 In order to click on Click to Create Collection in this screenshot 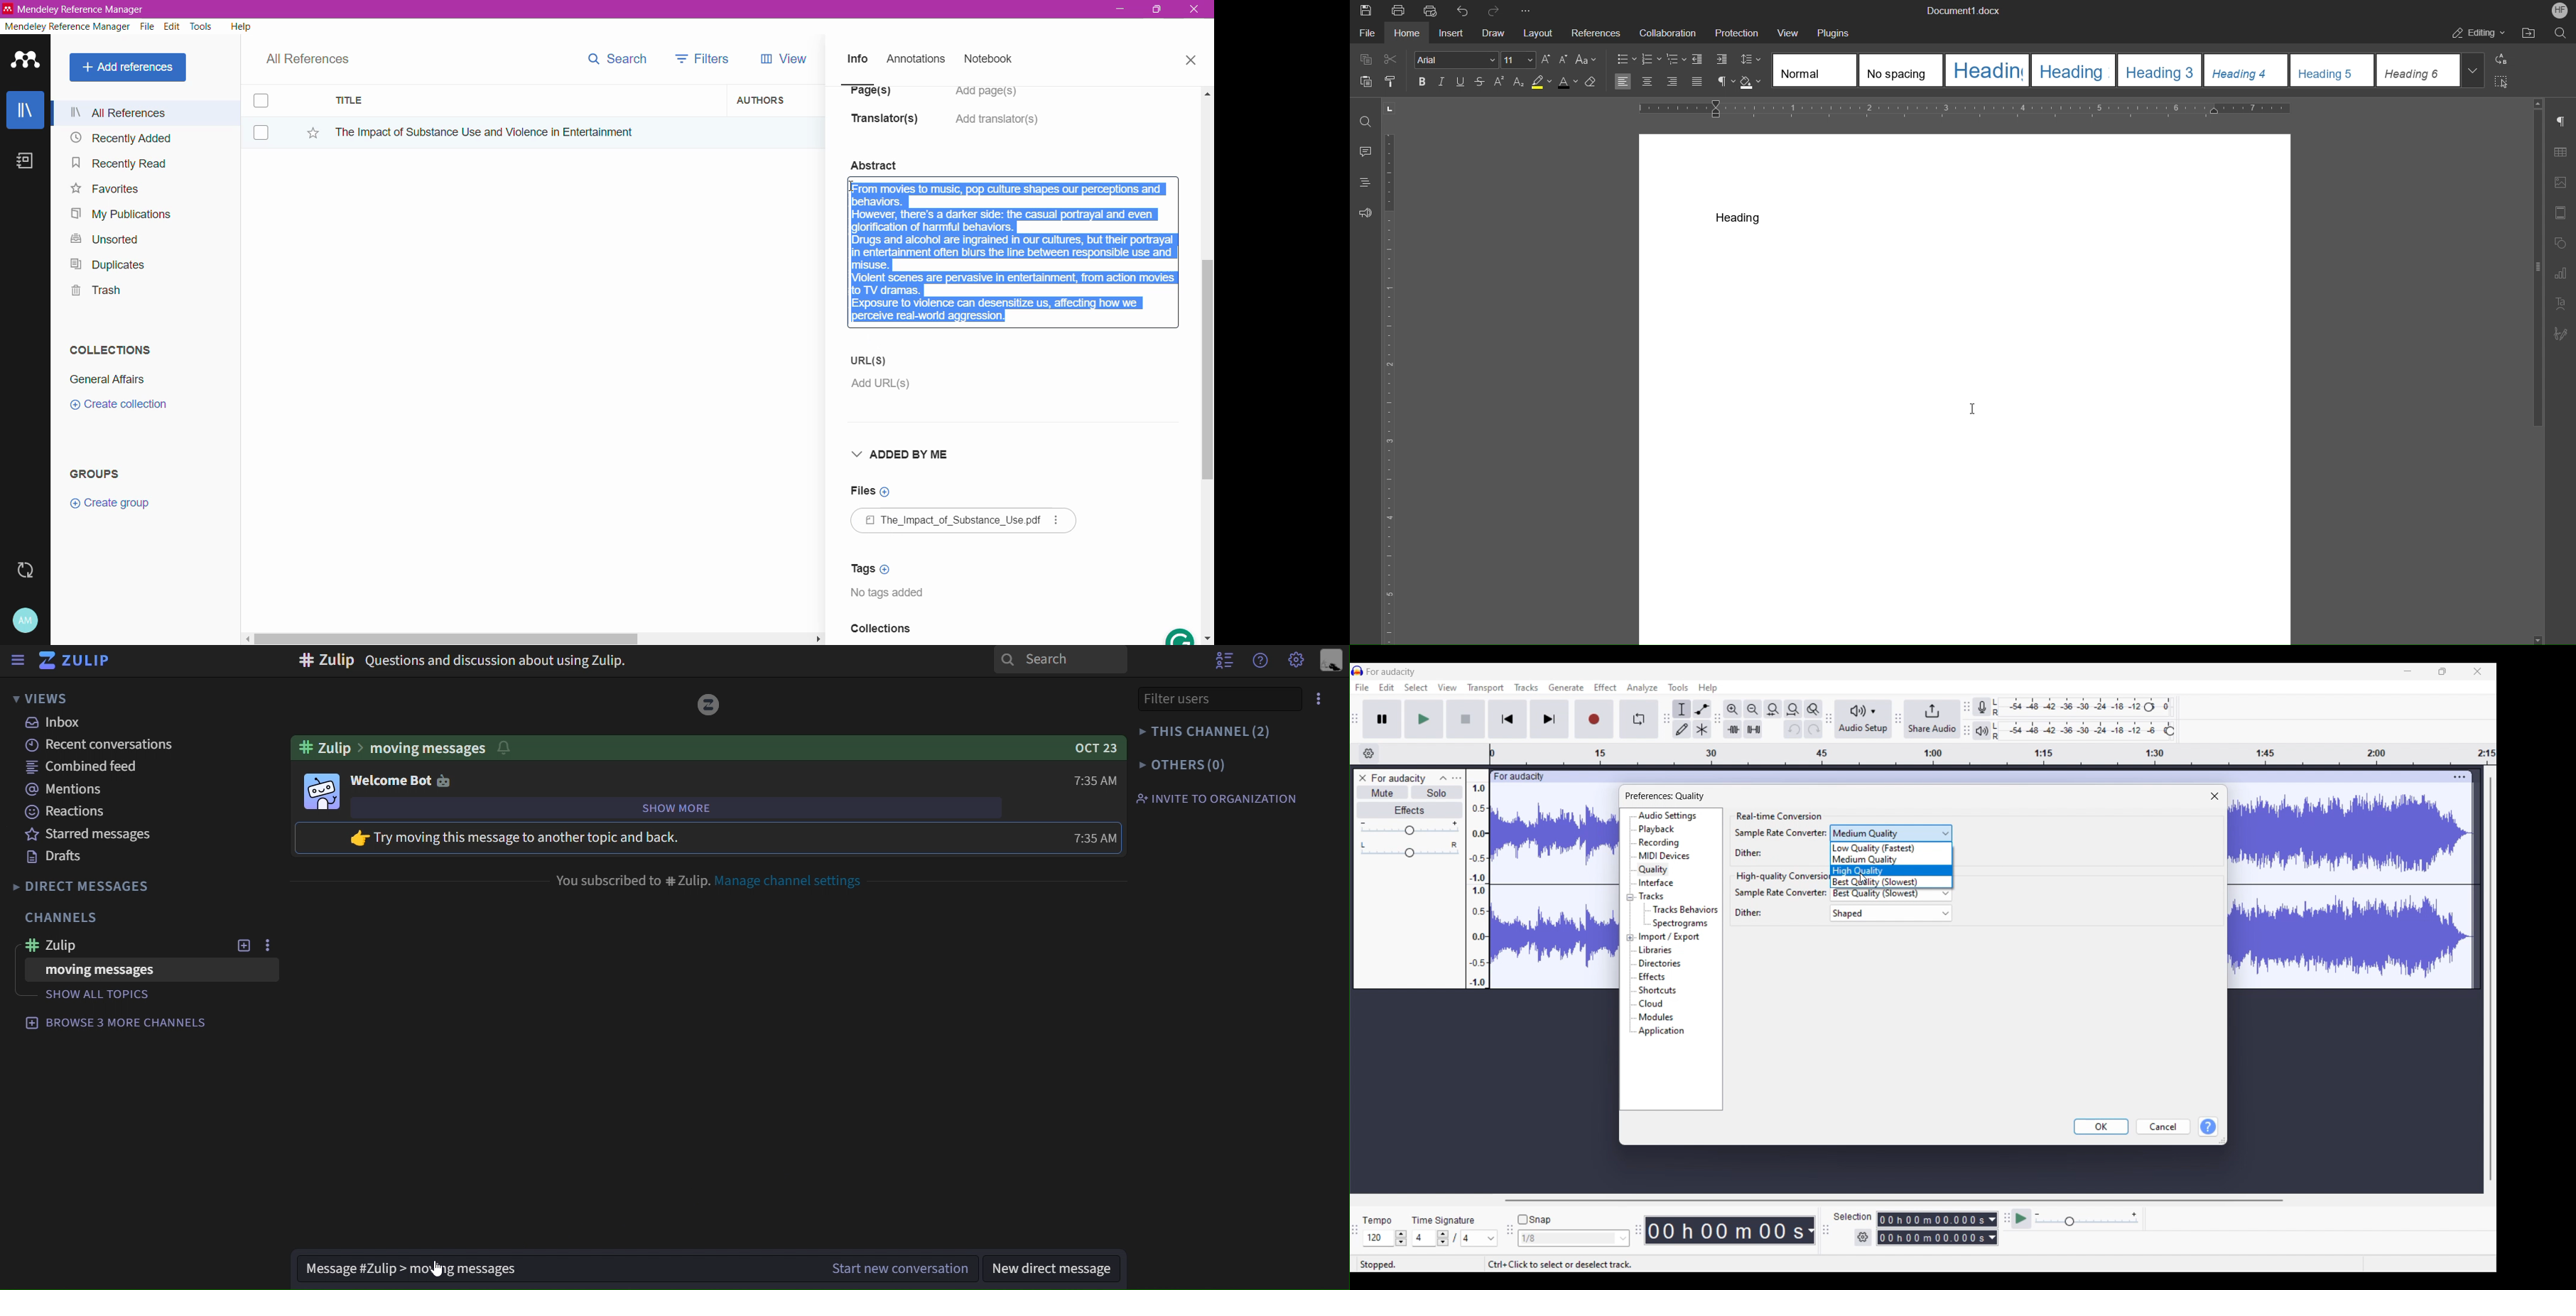, I will do `click(118, 407)`.